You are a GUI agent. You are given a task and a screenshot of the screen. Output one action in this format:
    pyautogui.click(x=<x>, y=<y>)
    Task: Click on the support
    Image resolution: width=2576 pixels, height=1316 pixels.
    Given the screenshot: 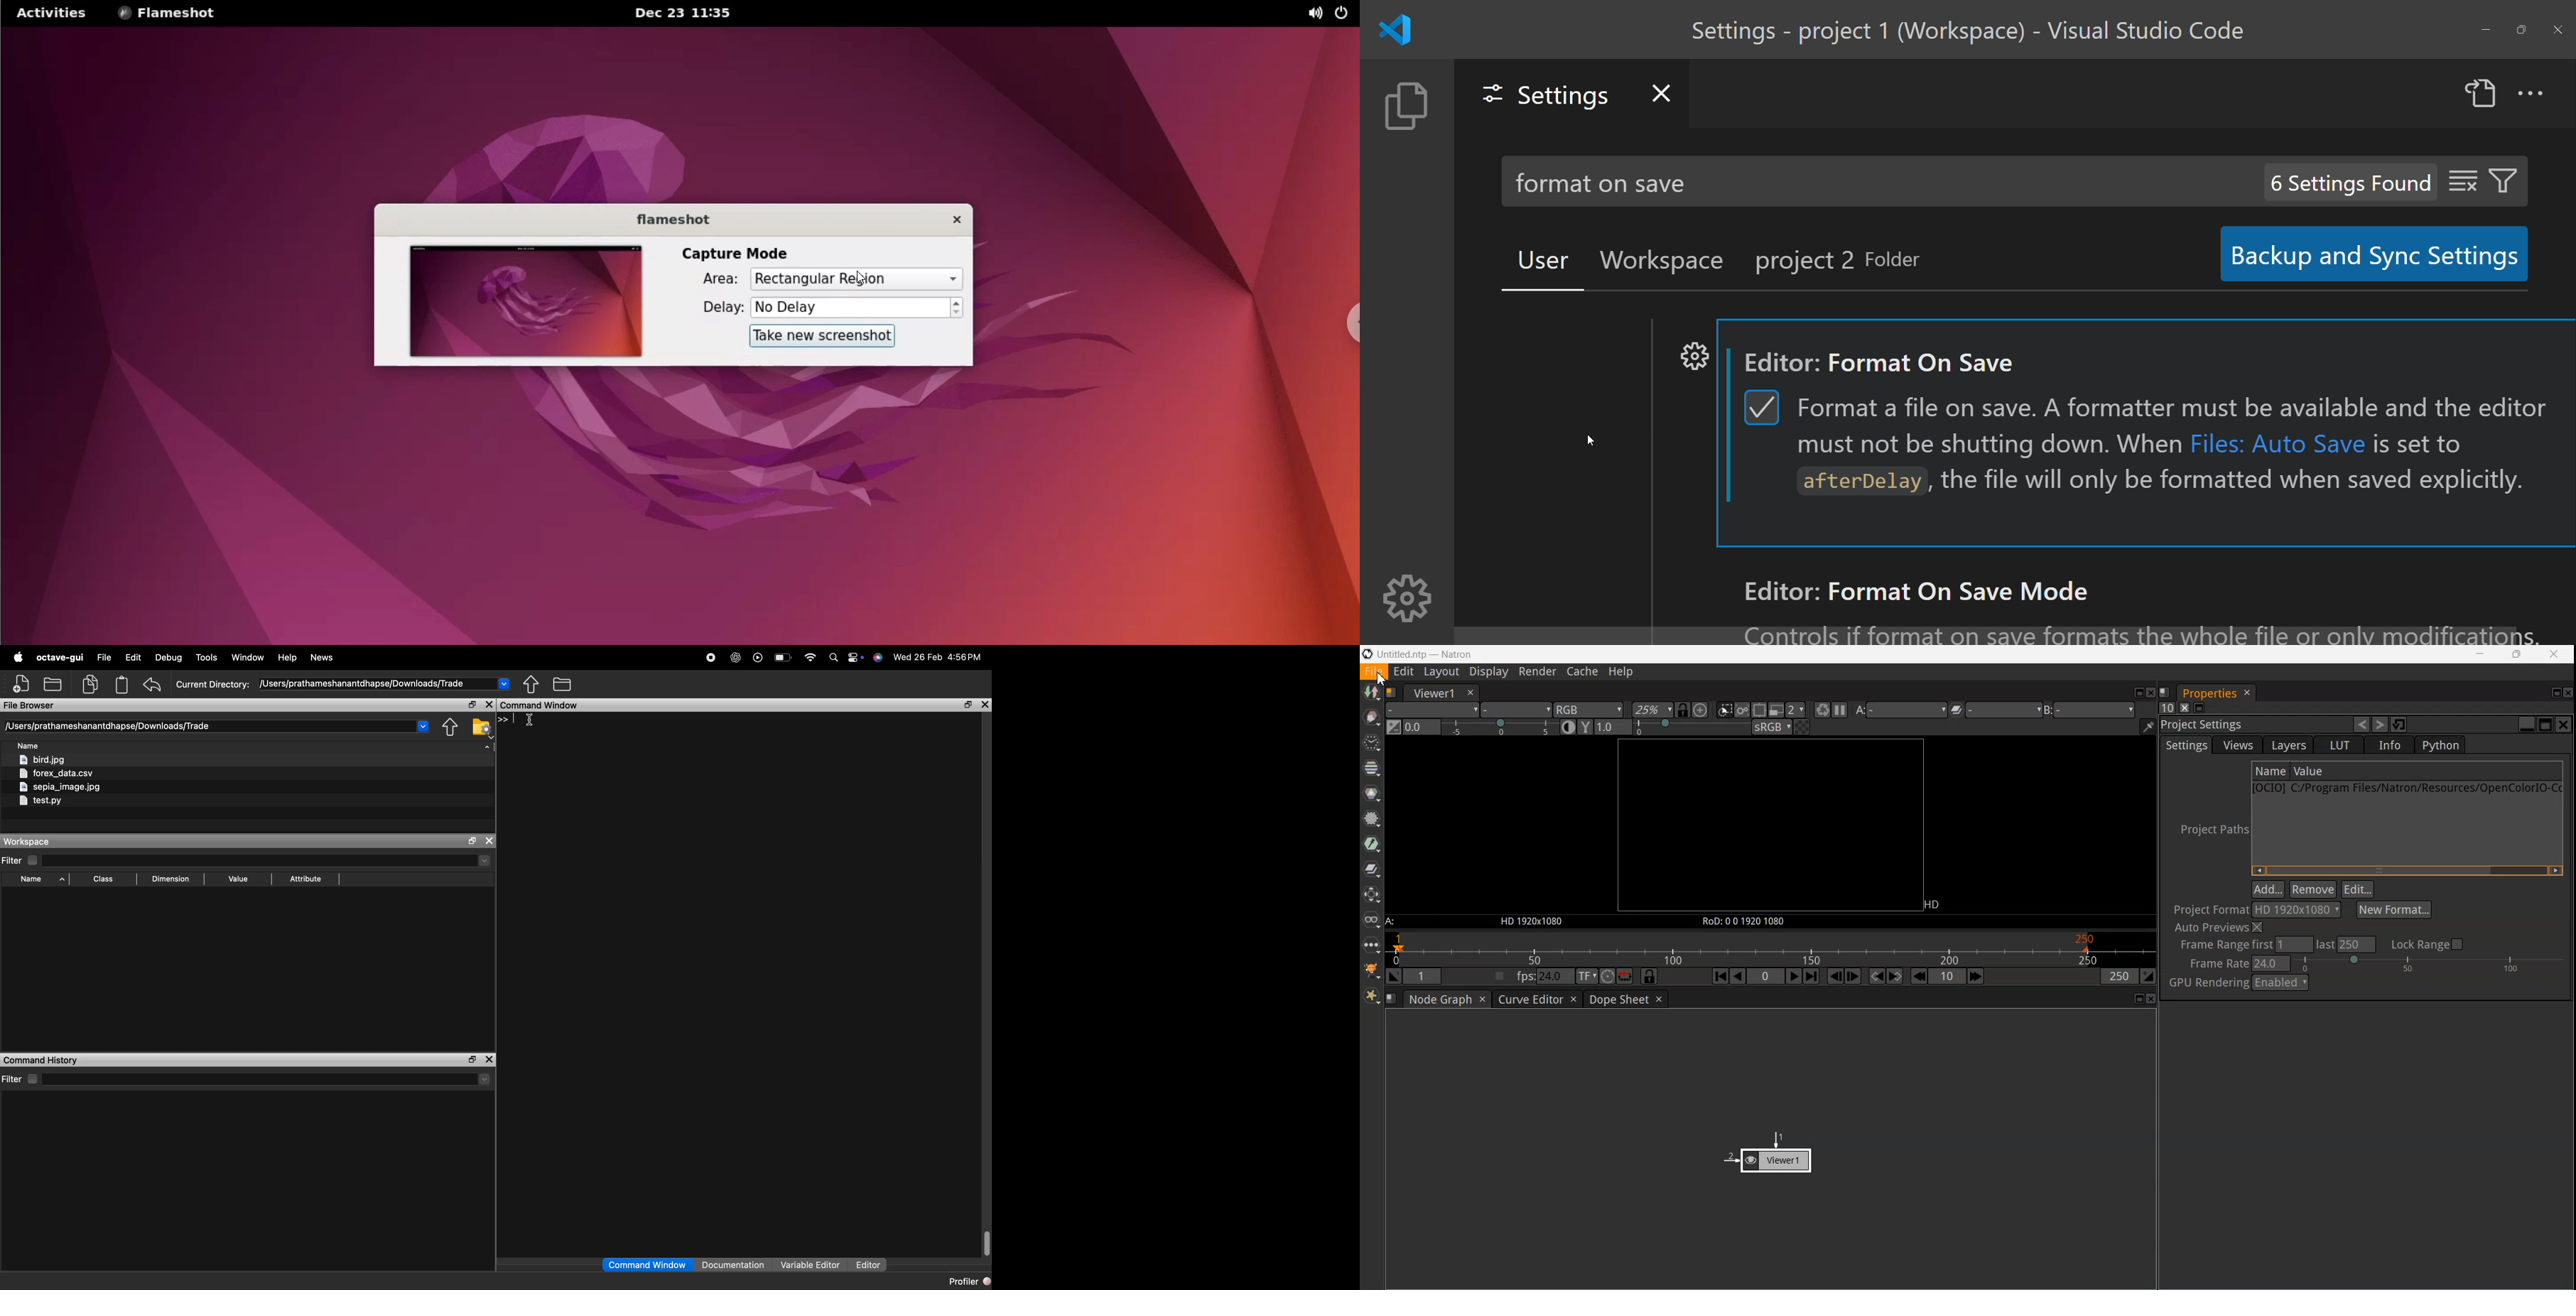 What is the action you would take?
    pyautogui.click(x=878, y=658)
    